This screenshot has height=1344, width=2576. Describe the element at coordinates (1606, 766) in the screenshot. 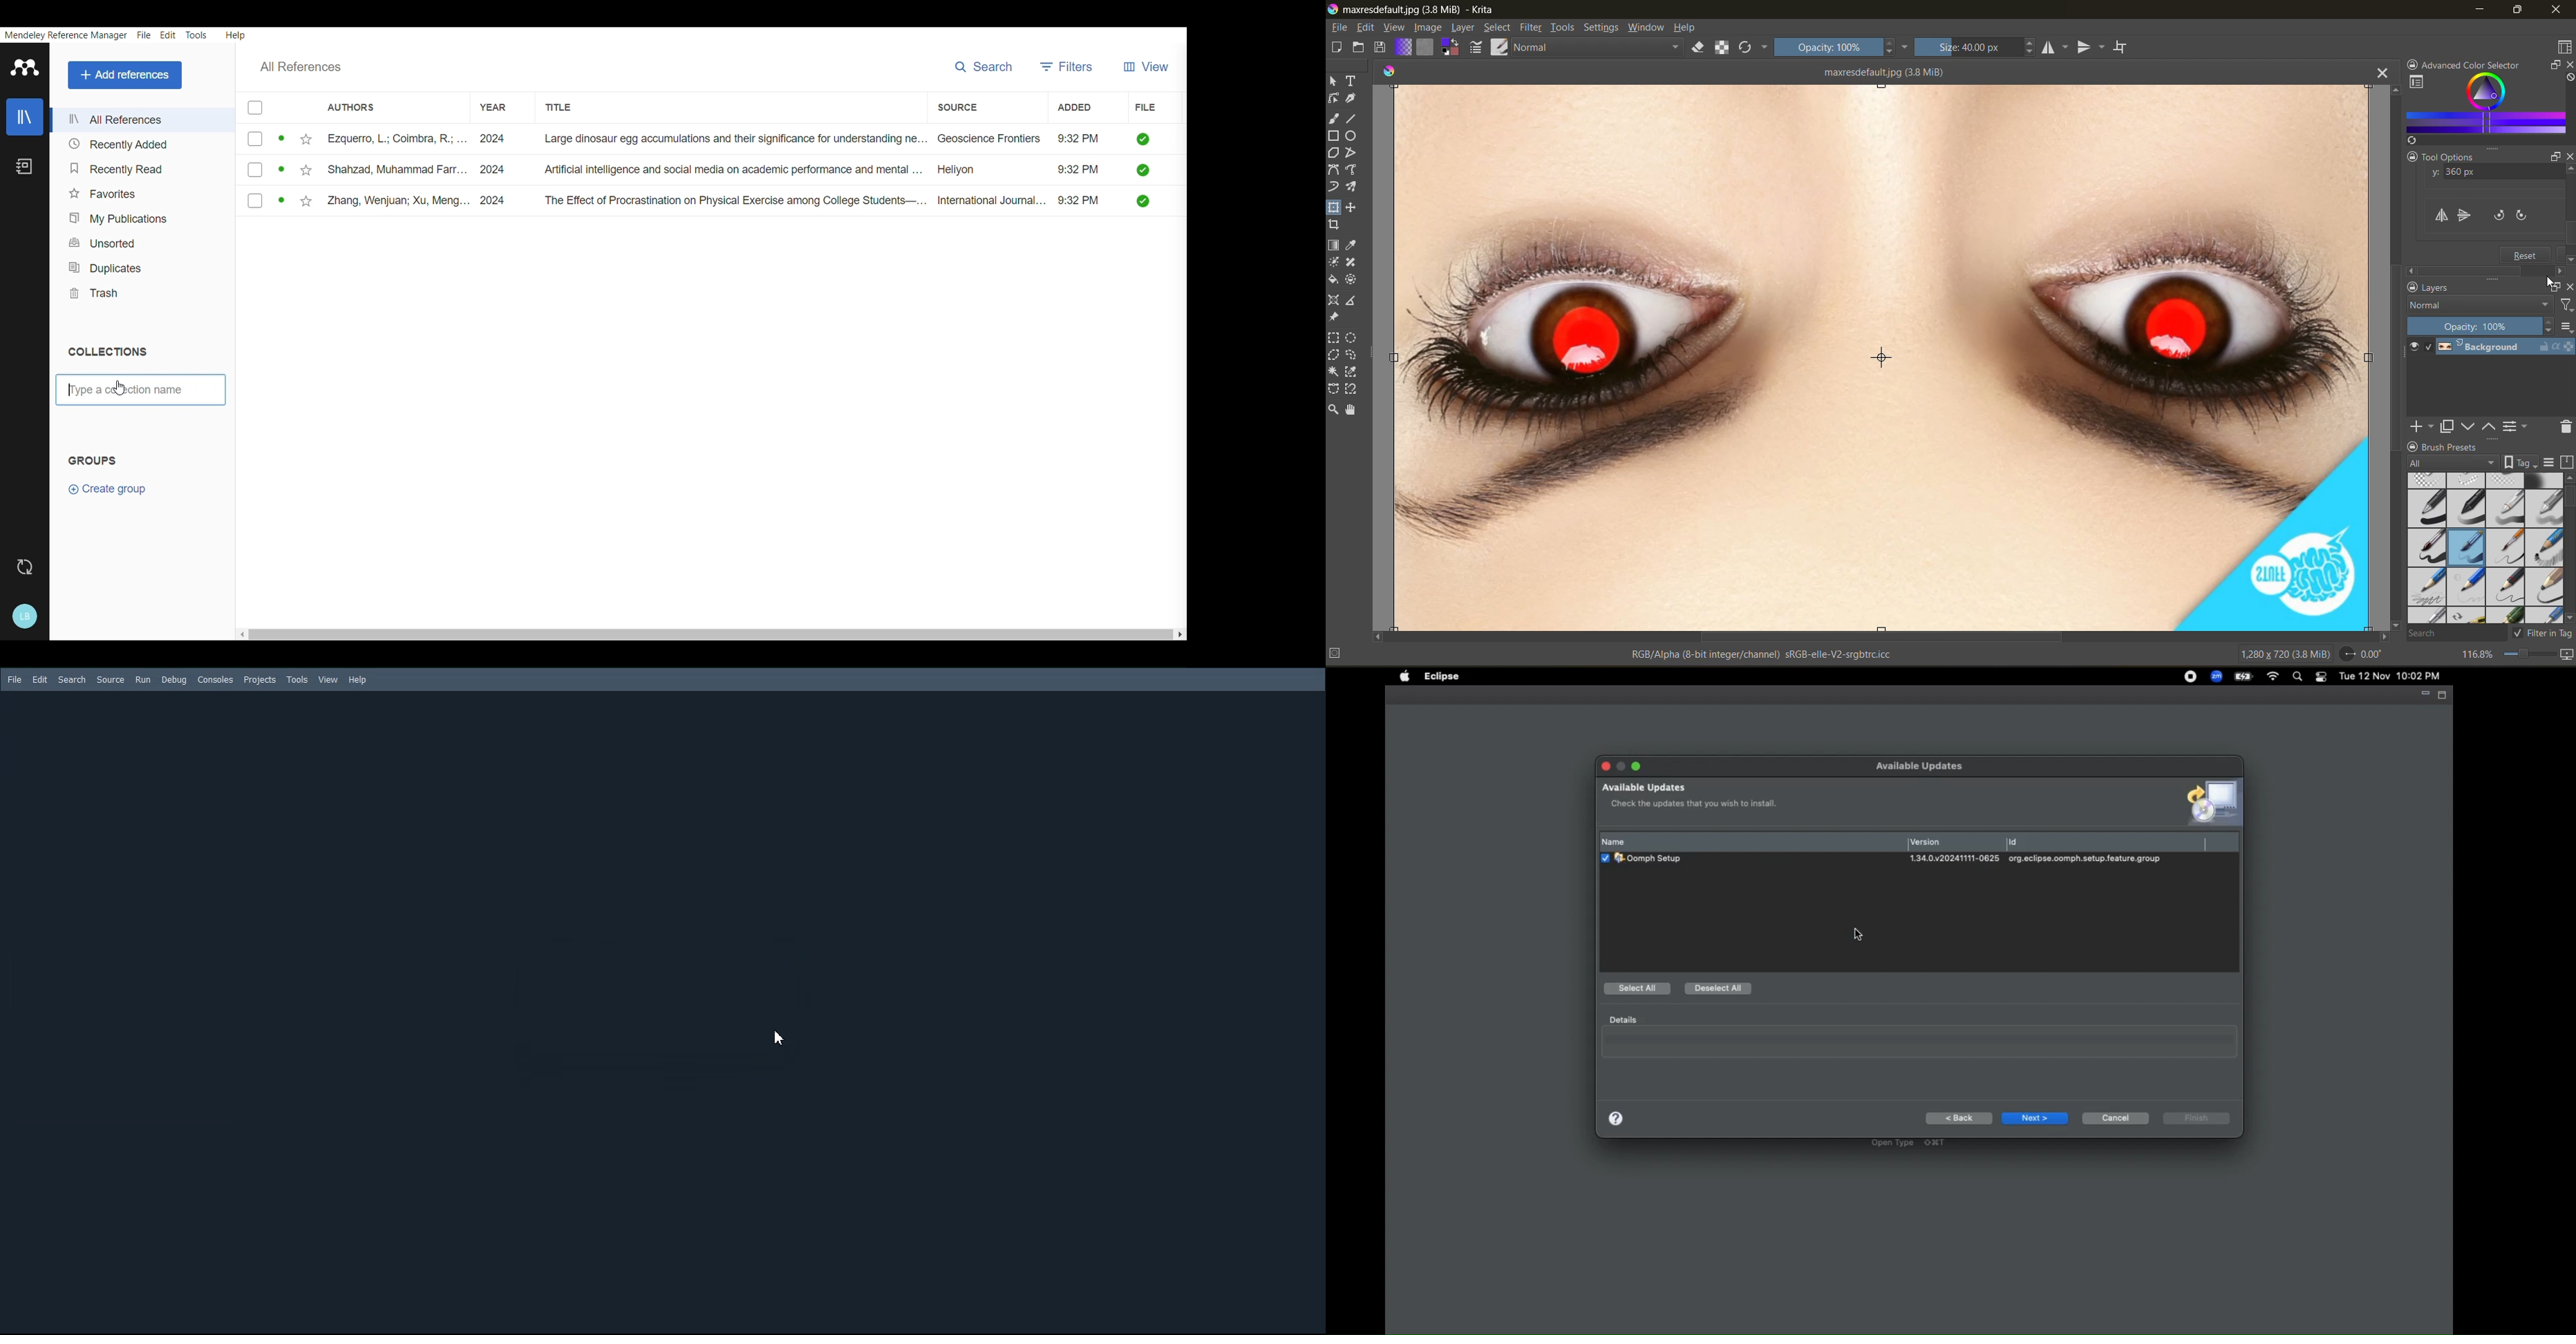

I see `Close` at that location.